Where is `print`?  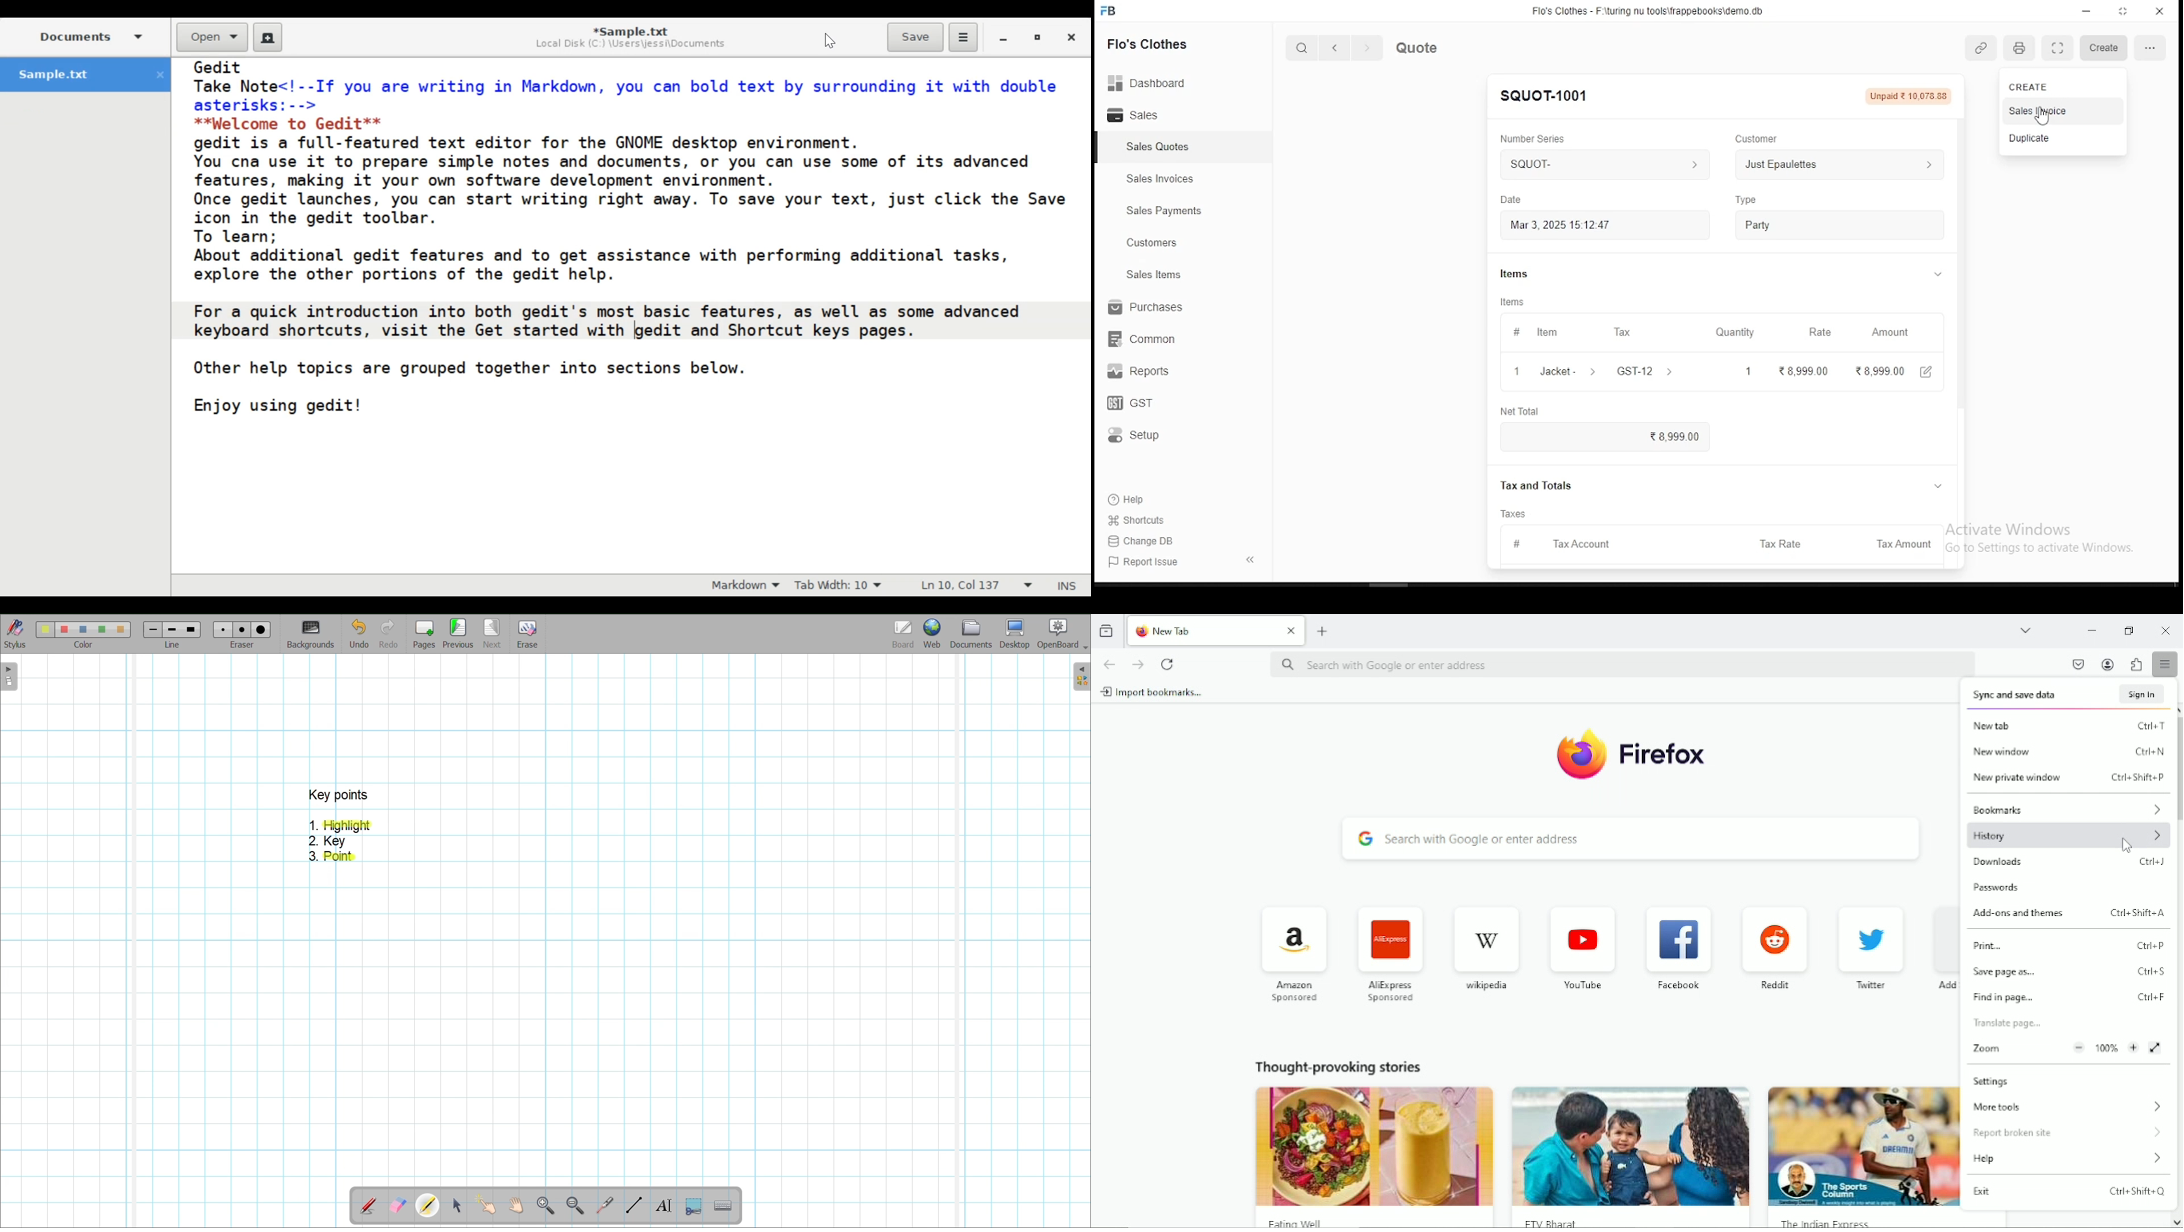
print is located at coordinates (2068, 945).